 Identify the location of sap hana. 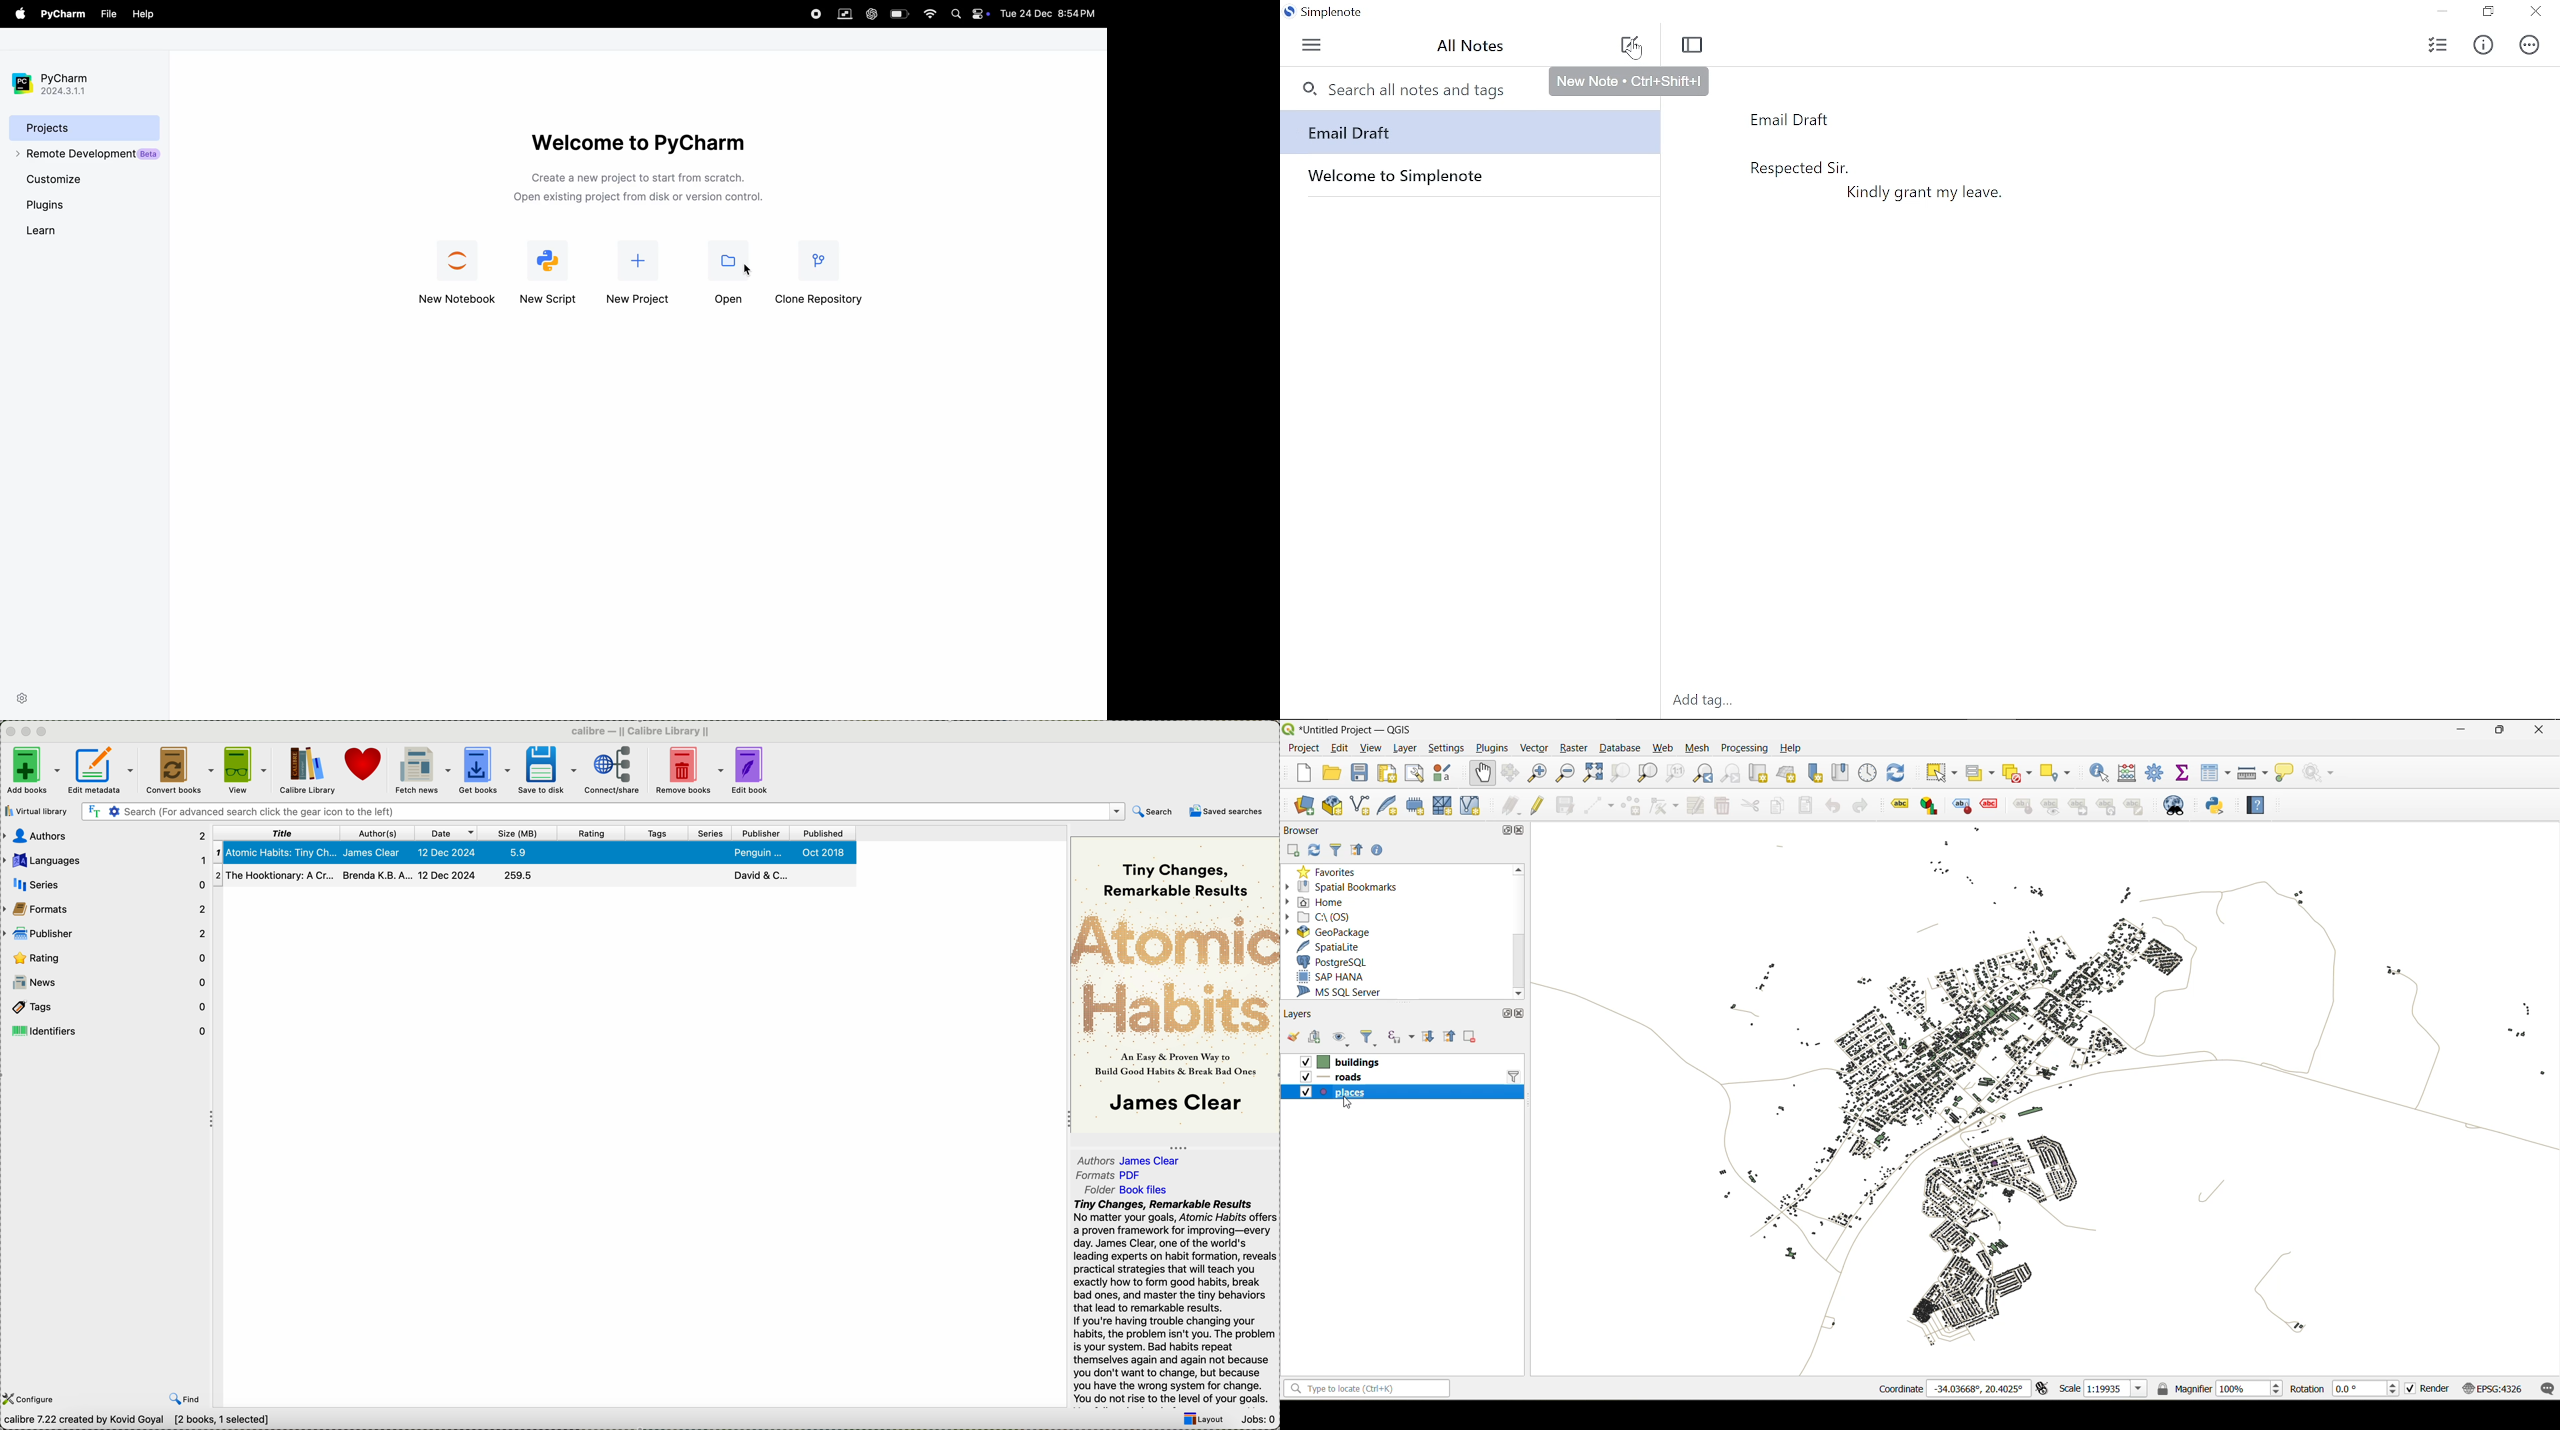
(1335, 977).